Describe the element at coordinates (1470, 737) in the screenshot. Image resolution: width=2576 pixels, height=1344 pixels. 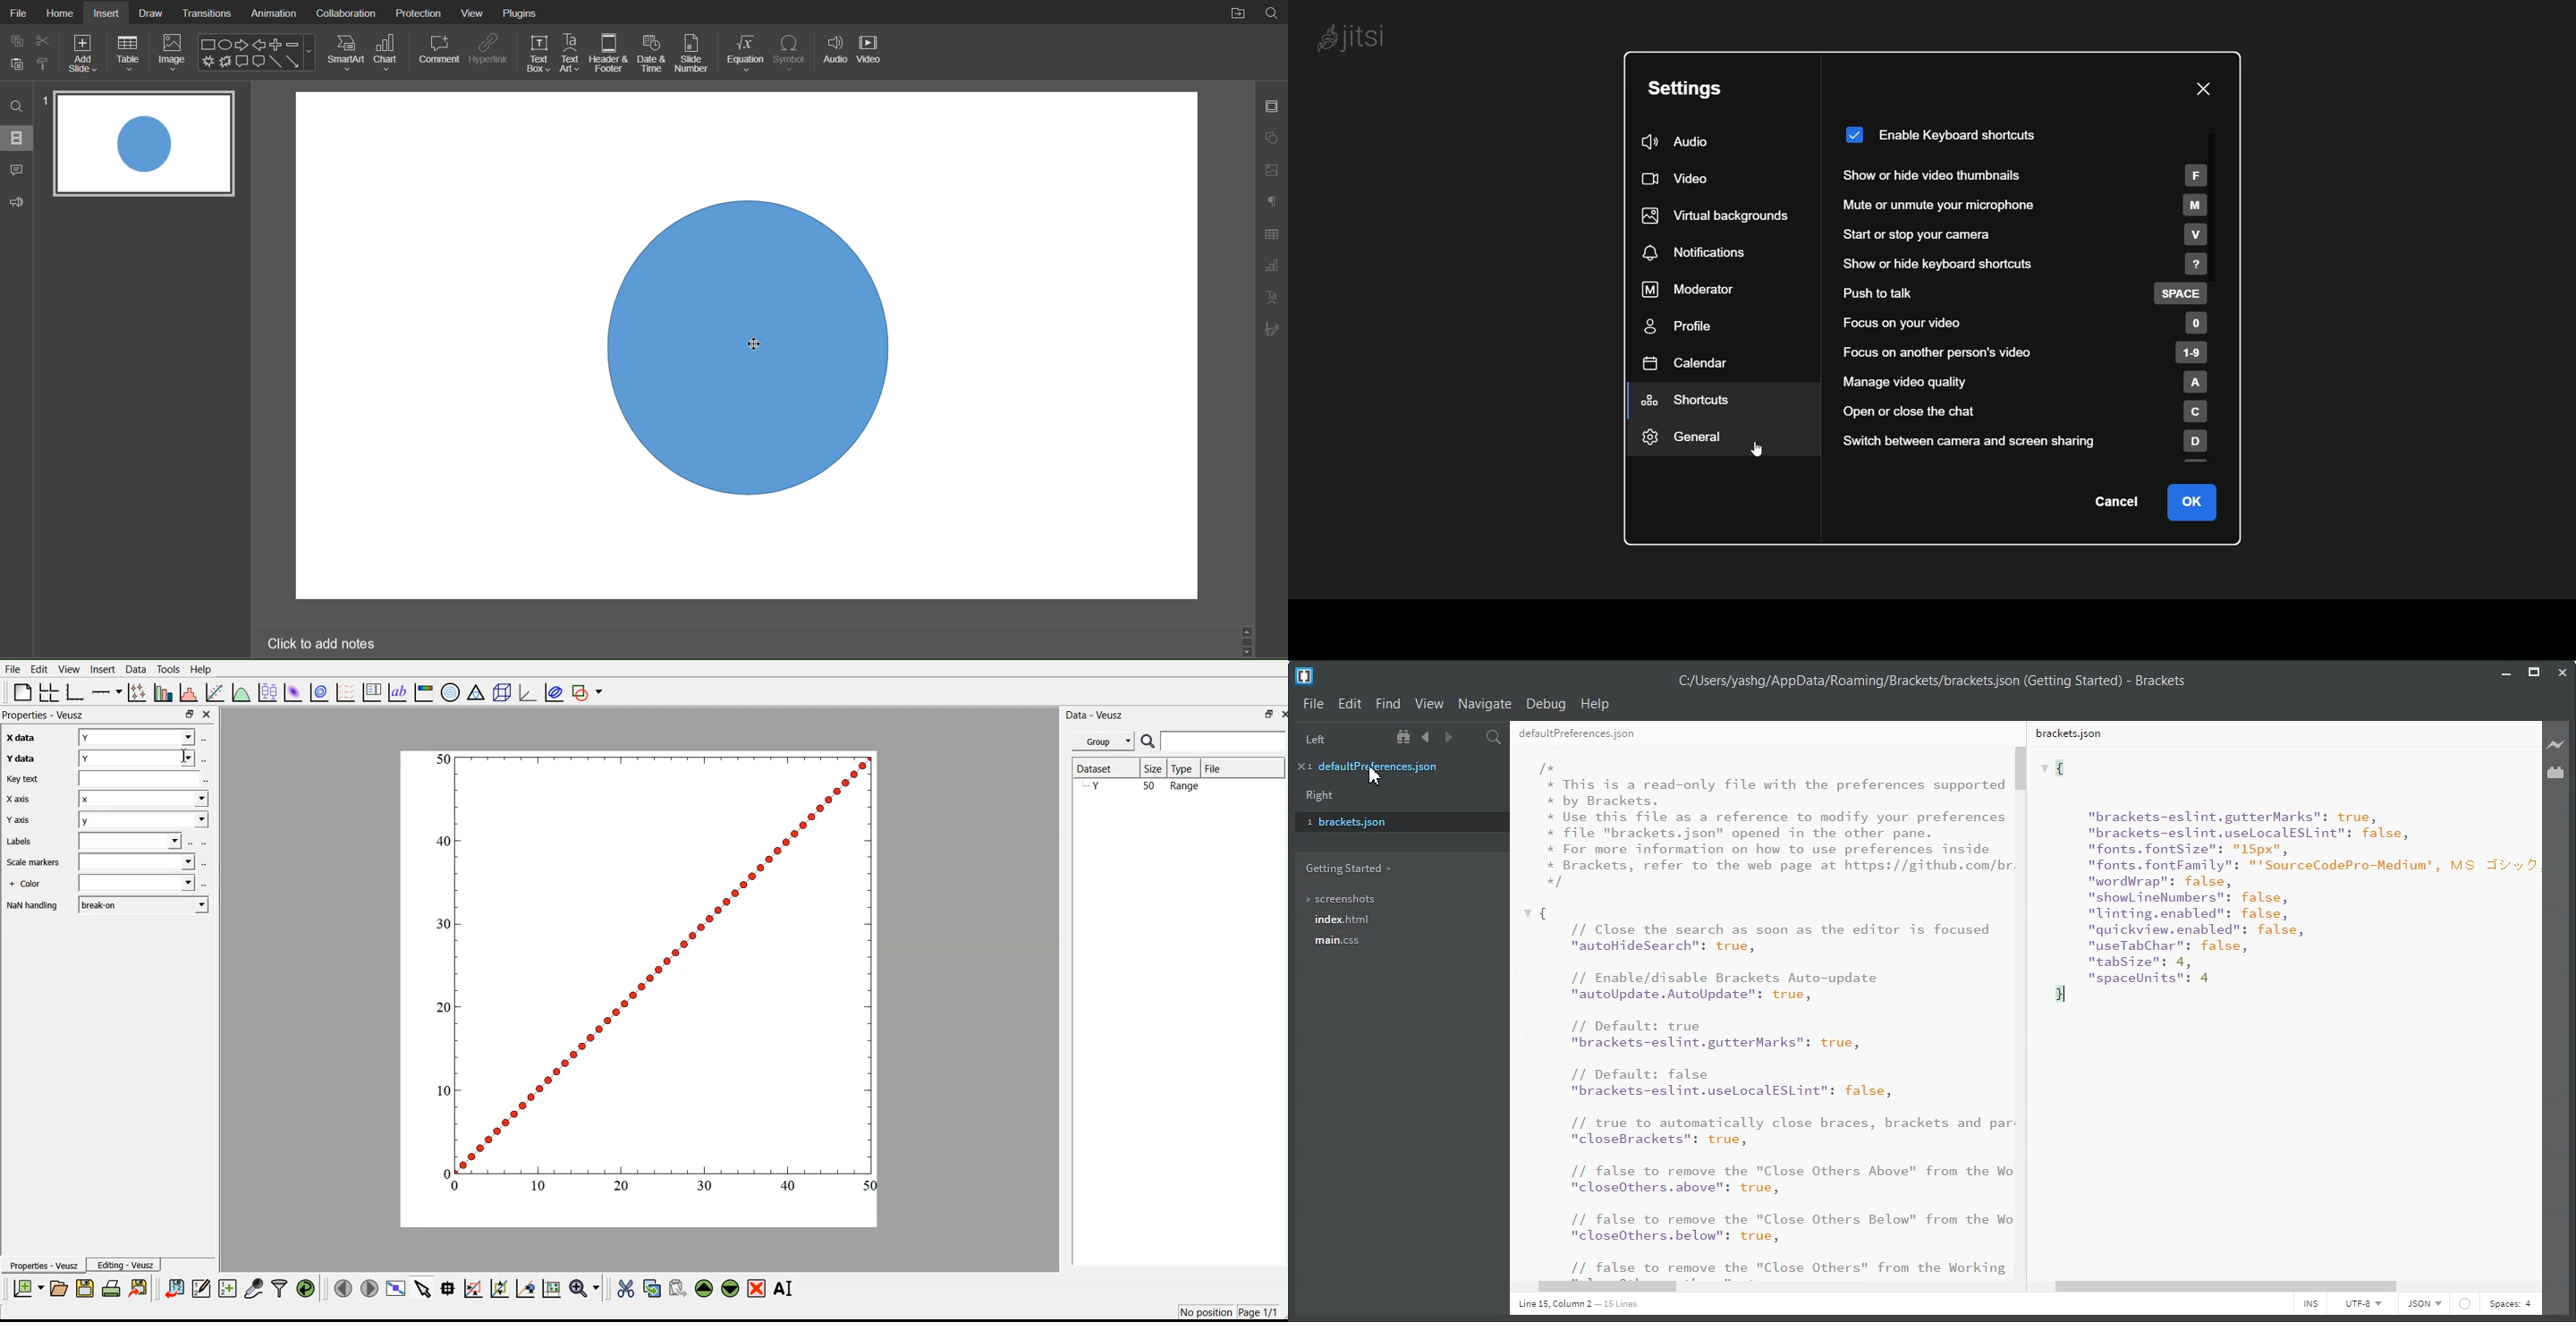
I see `Split the editor vertically or Horizontally` at that location.